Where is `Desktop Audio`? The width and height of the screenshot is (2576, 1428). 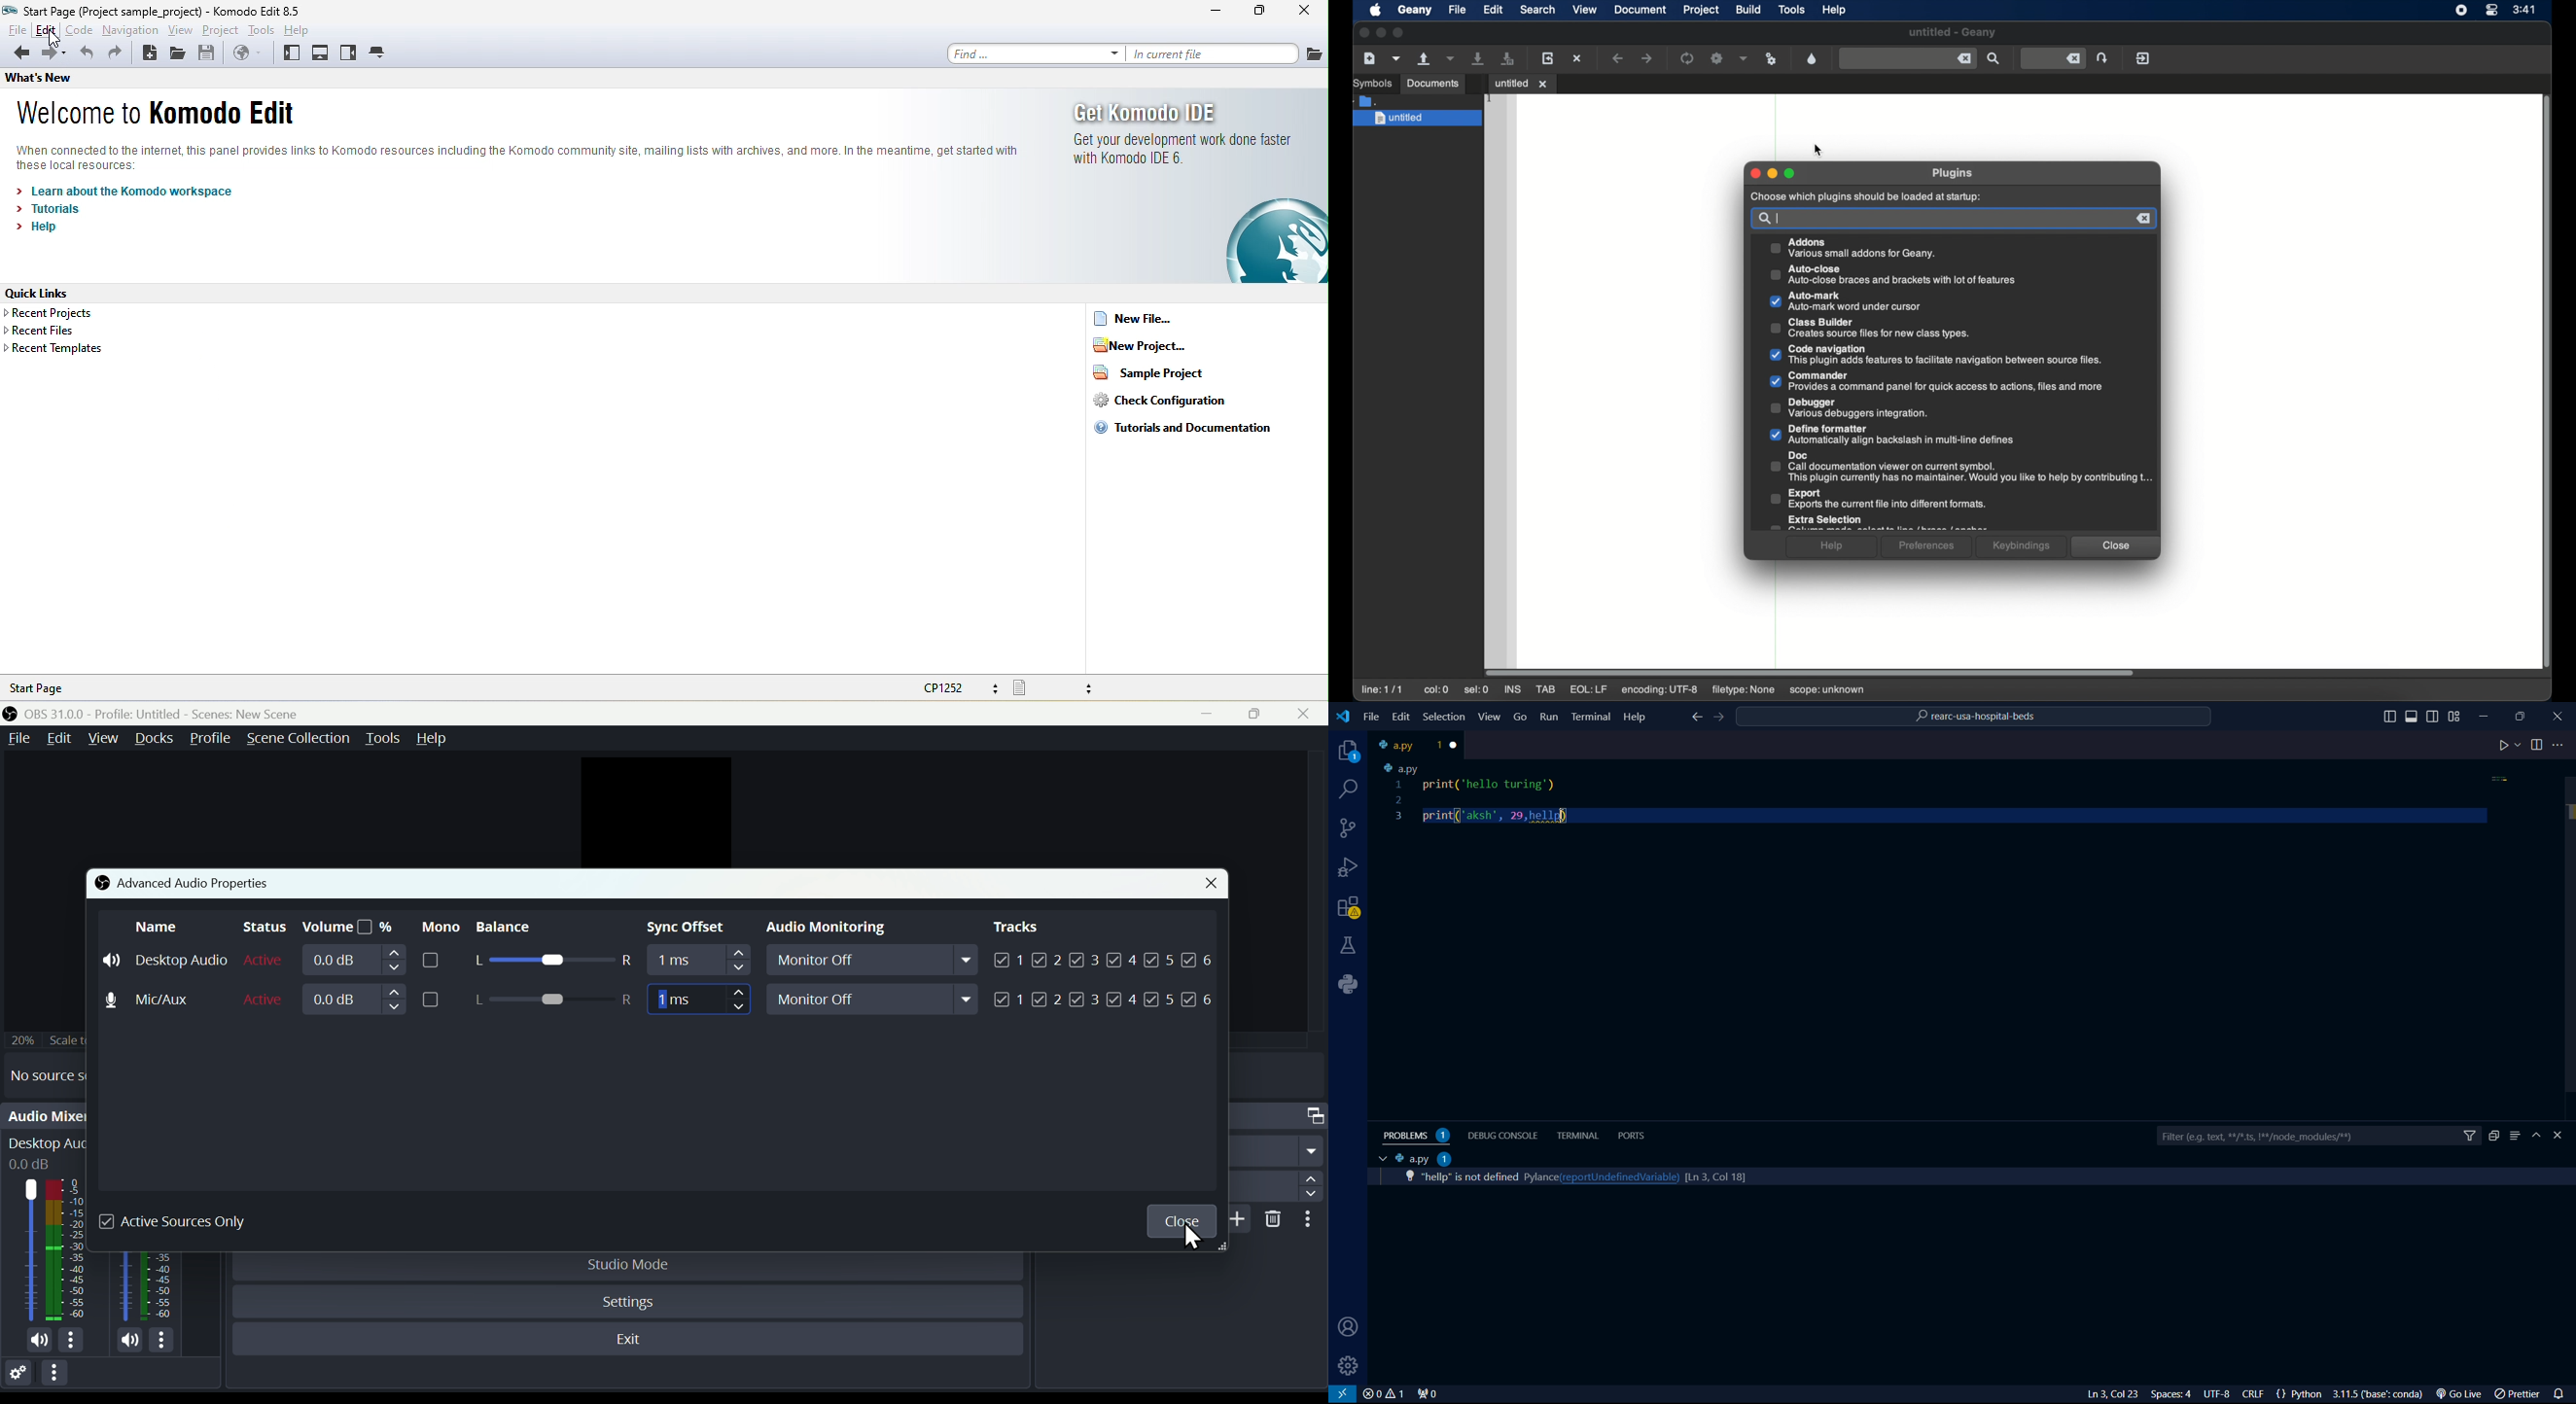
Desktop Audio is located at coordinates (68, 1250).